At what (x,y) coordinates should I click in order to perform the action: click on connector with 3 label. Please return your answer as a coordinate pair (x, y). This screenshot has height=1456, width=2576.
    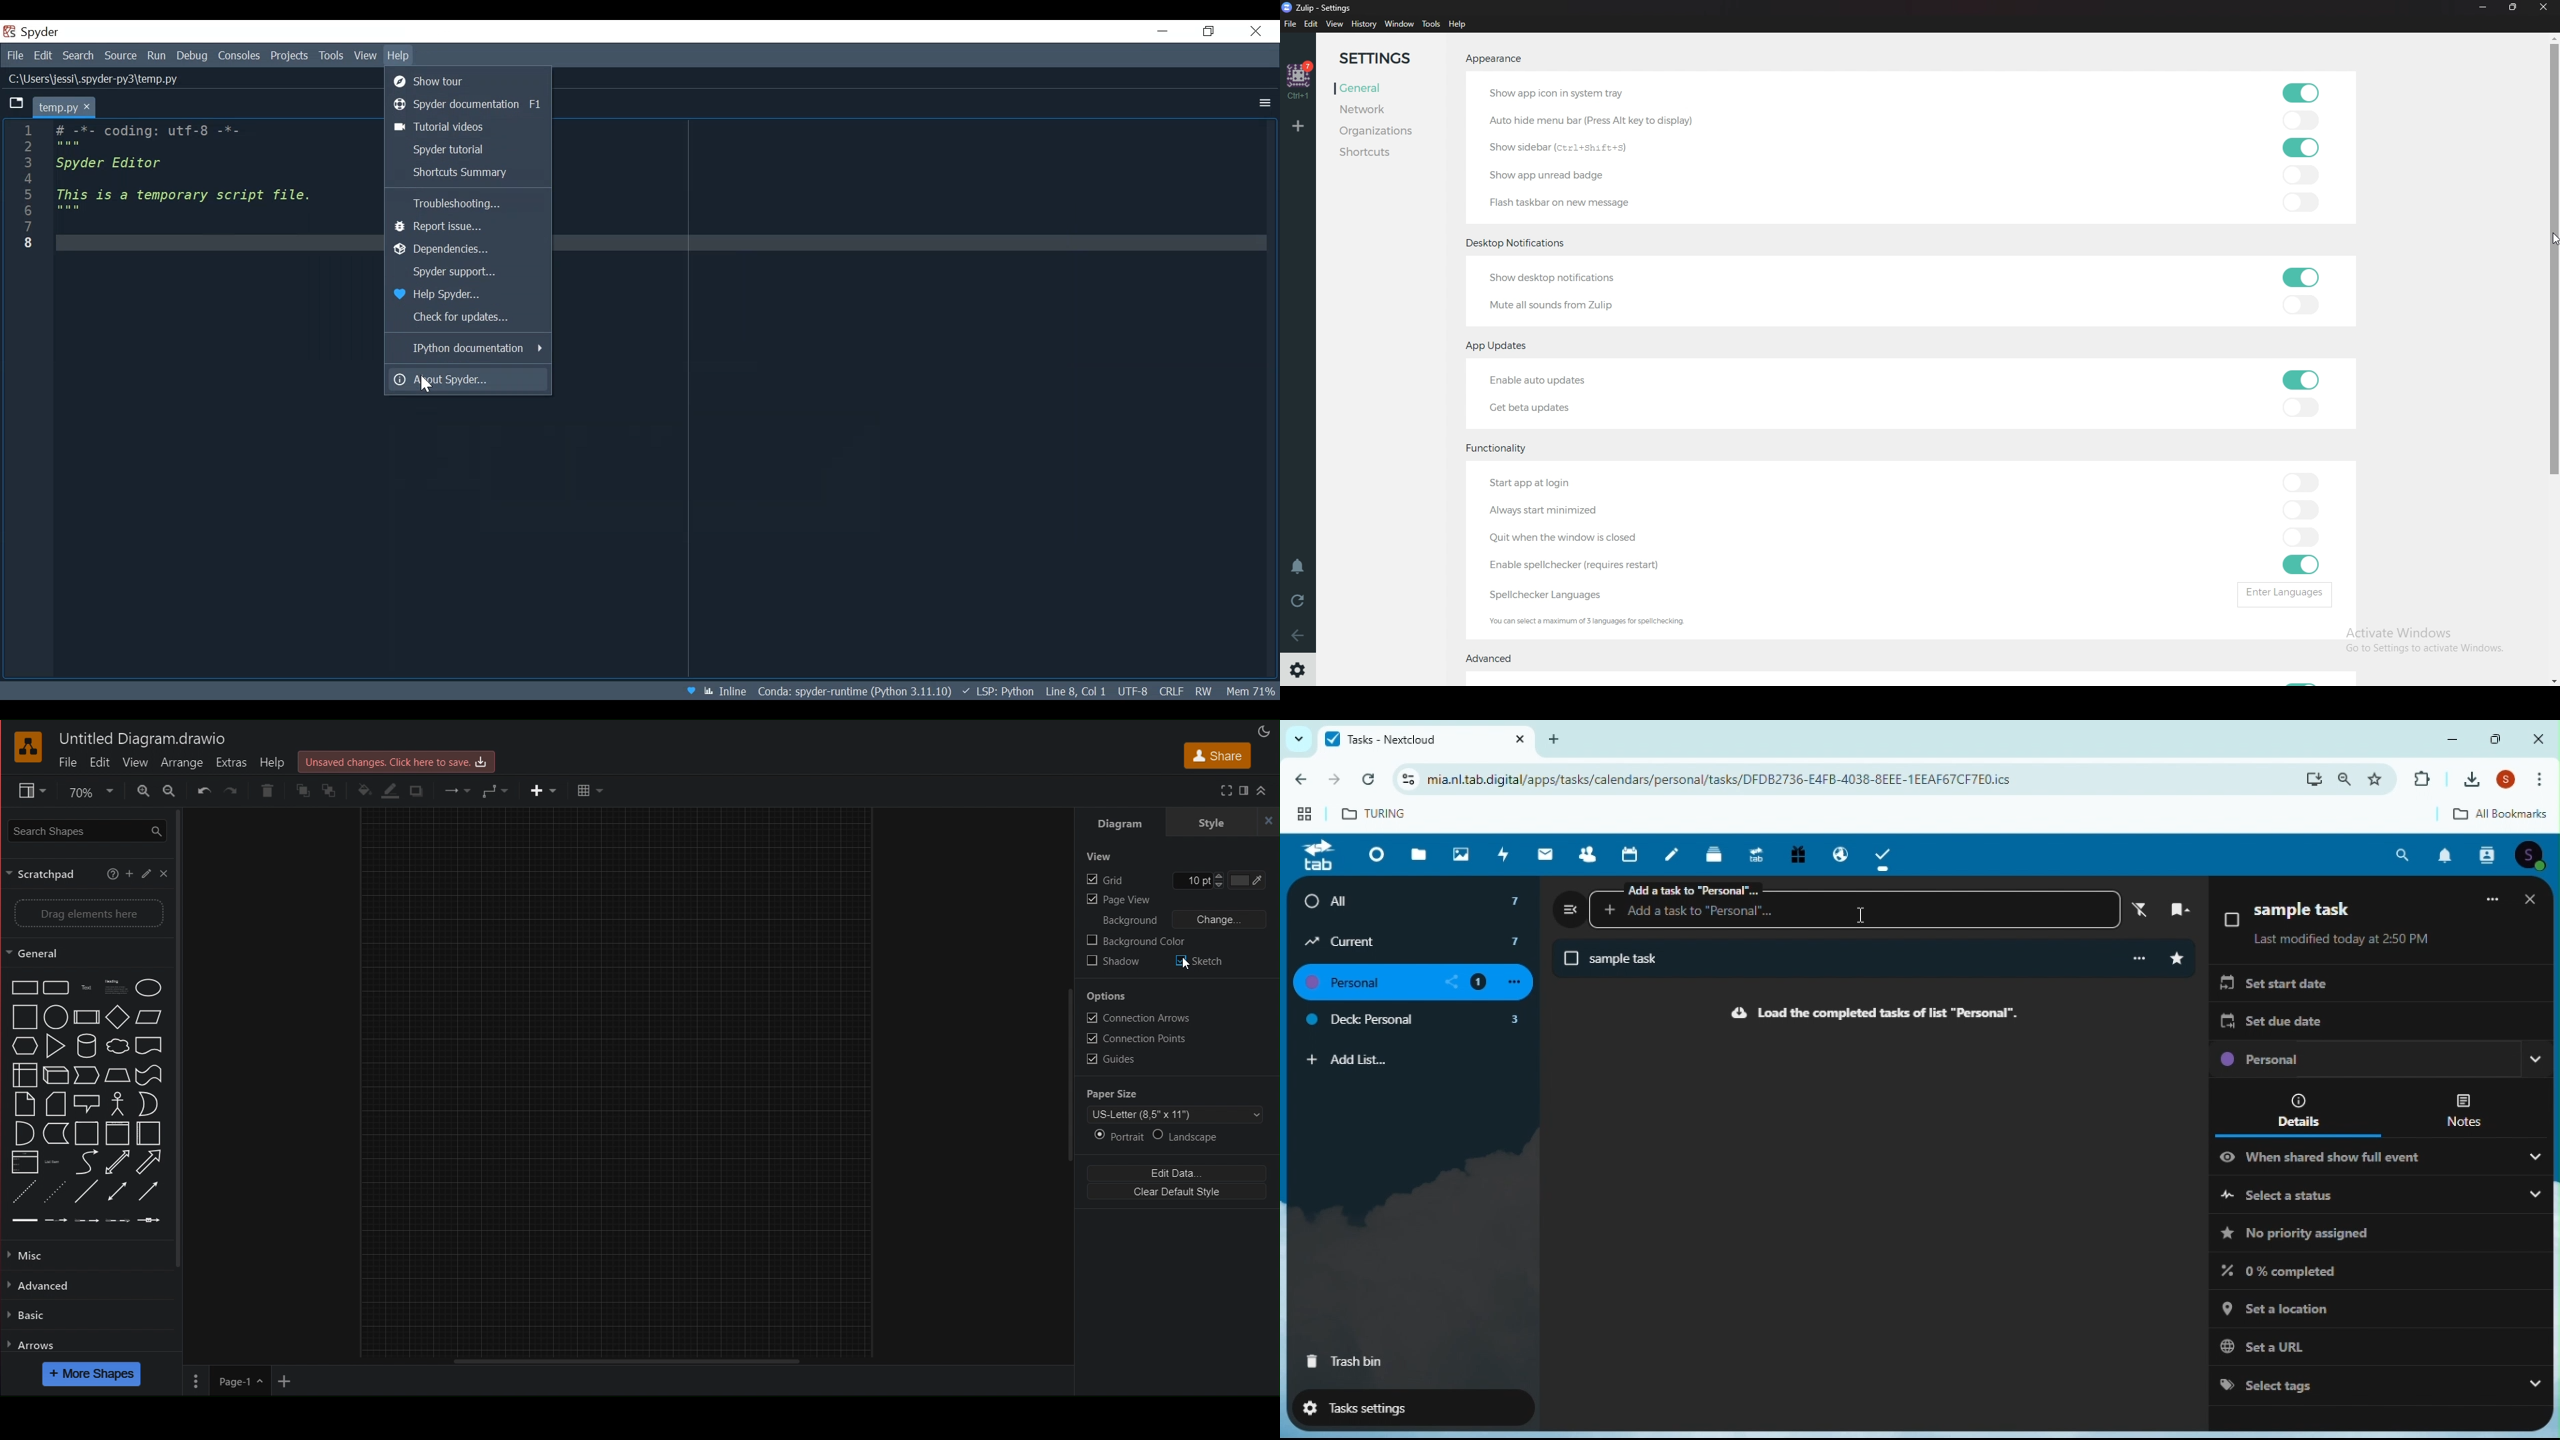
    Looking at the image, I should click on (119, 1223).